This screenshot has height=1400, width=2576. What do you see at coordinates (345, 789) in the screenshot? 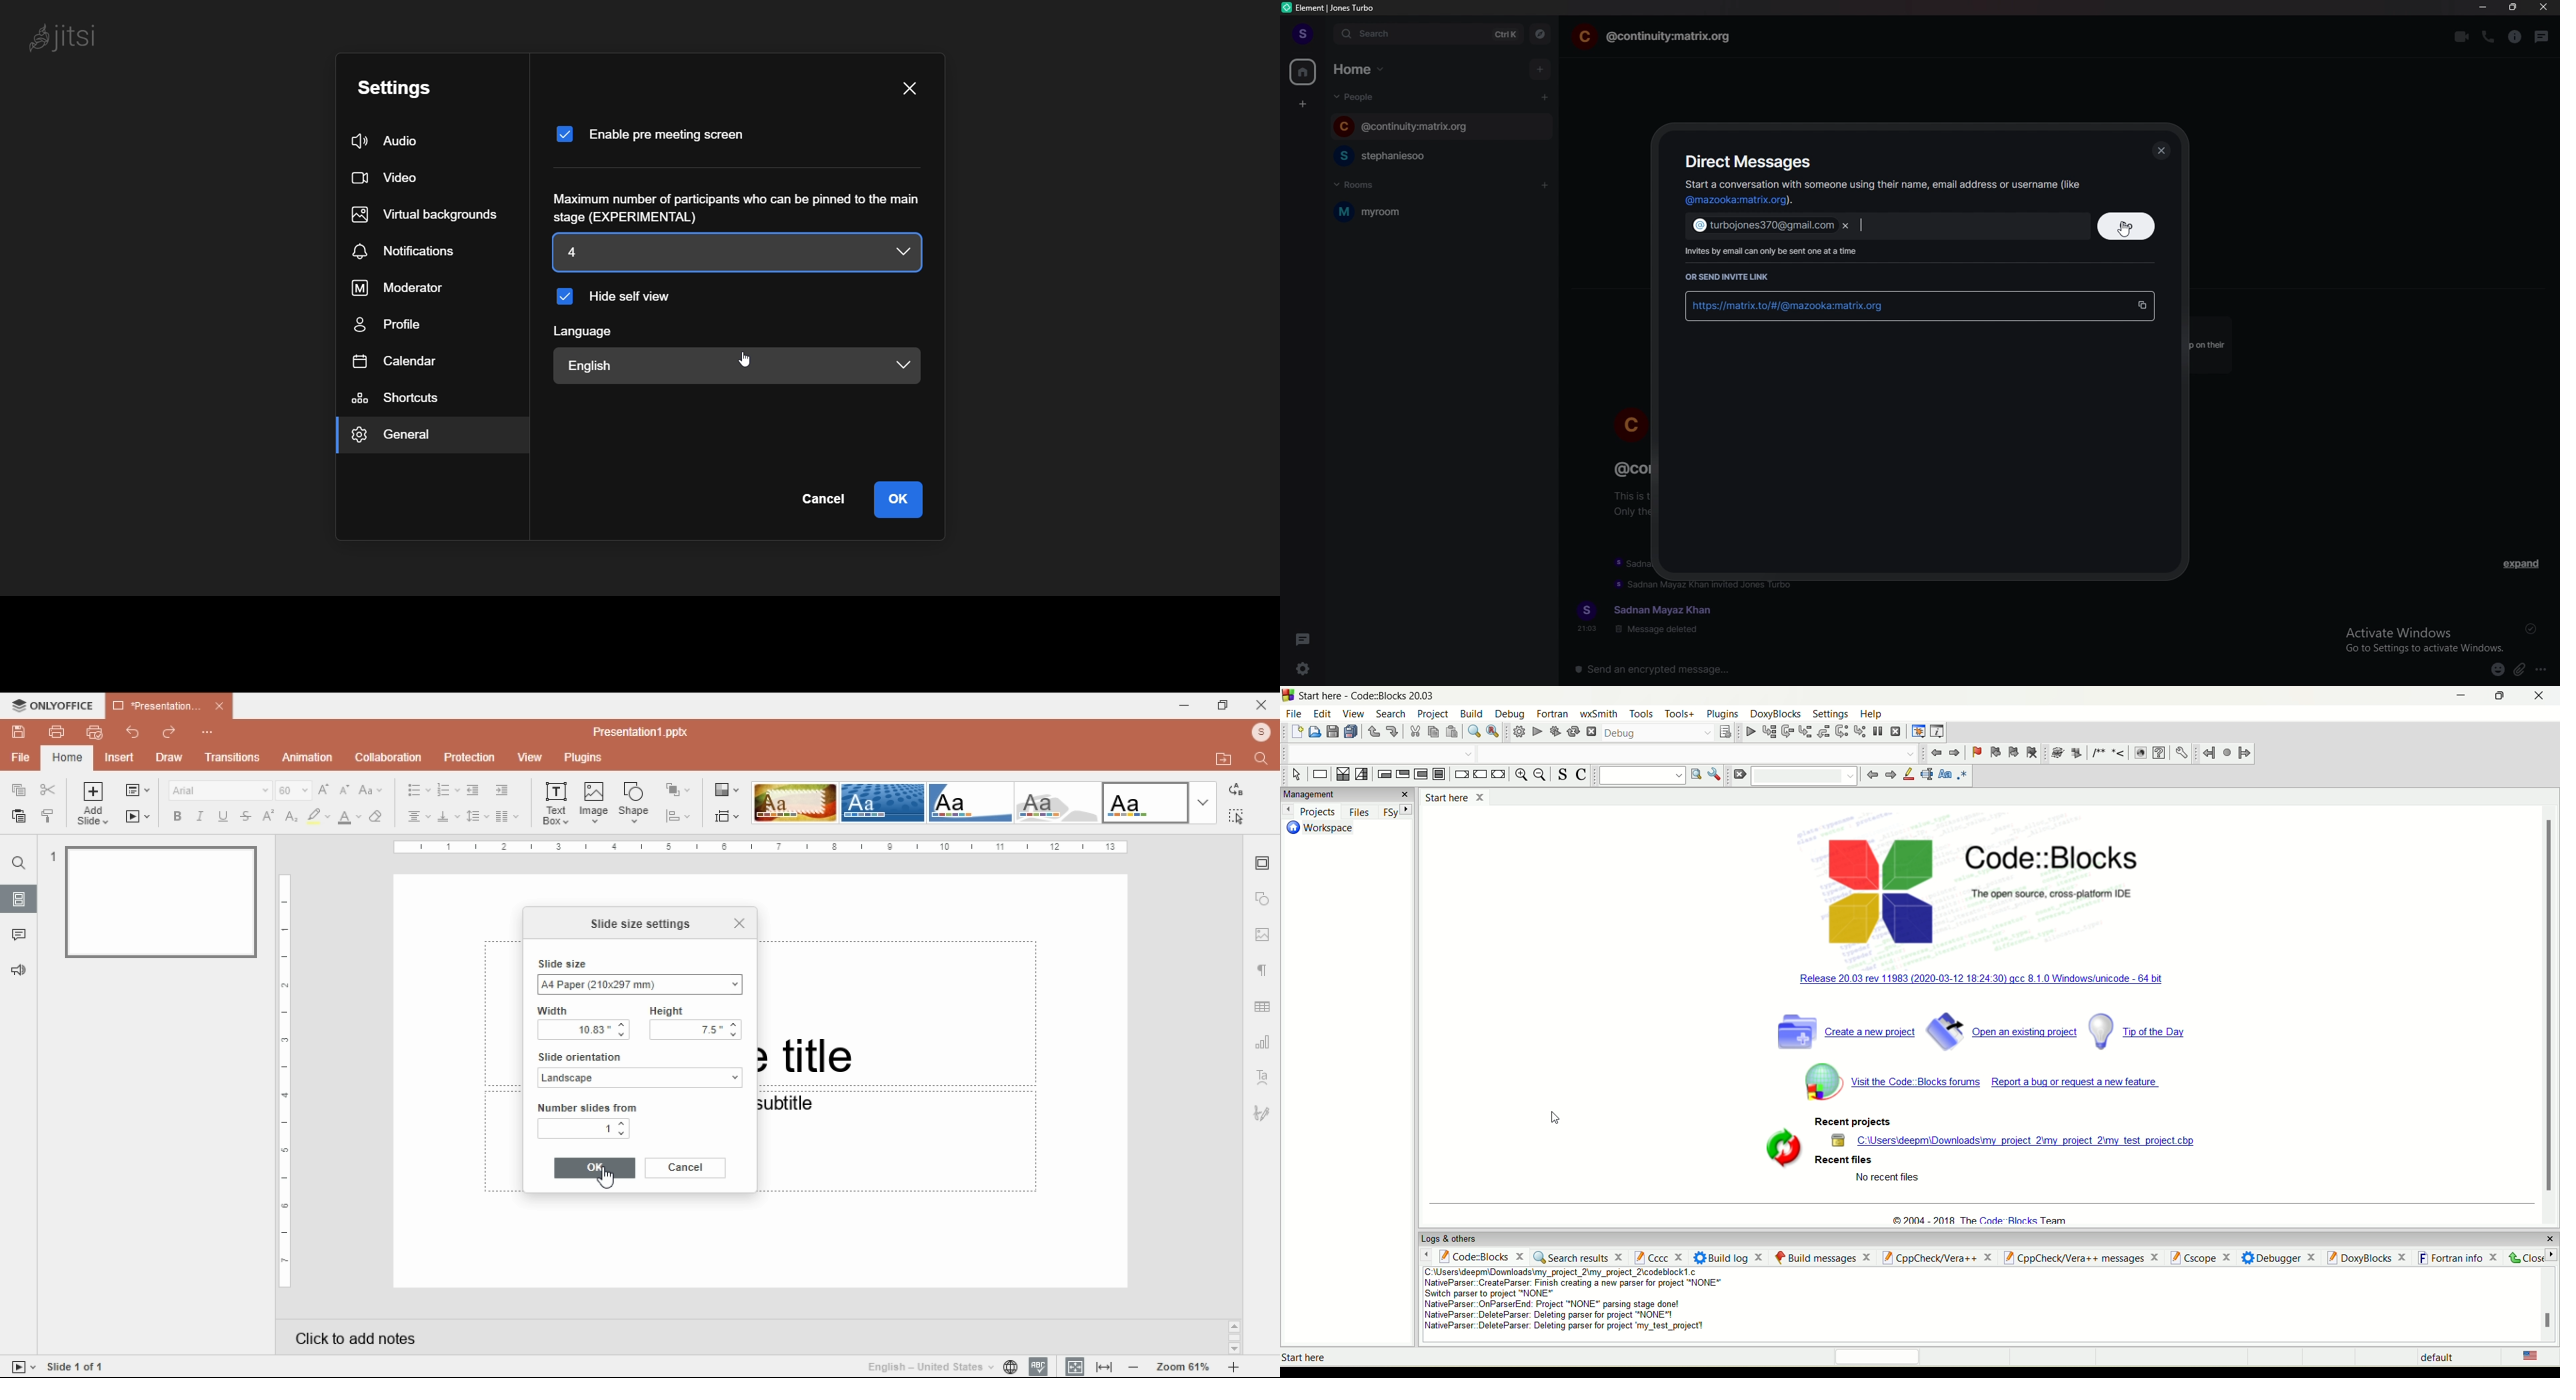
I see `decrement font size` at bounding box center [345, 789].